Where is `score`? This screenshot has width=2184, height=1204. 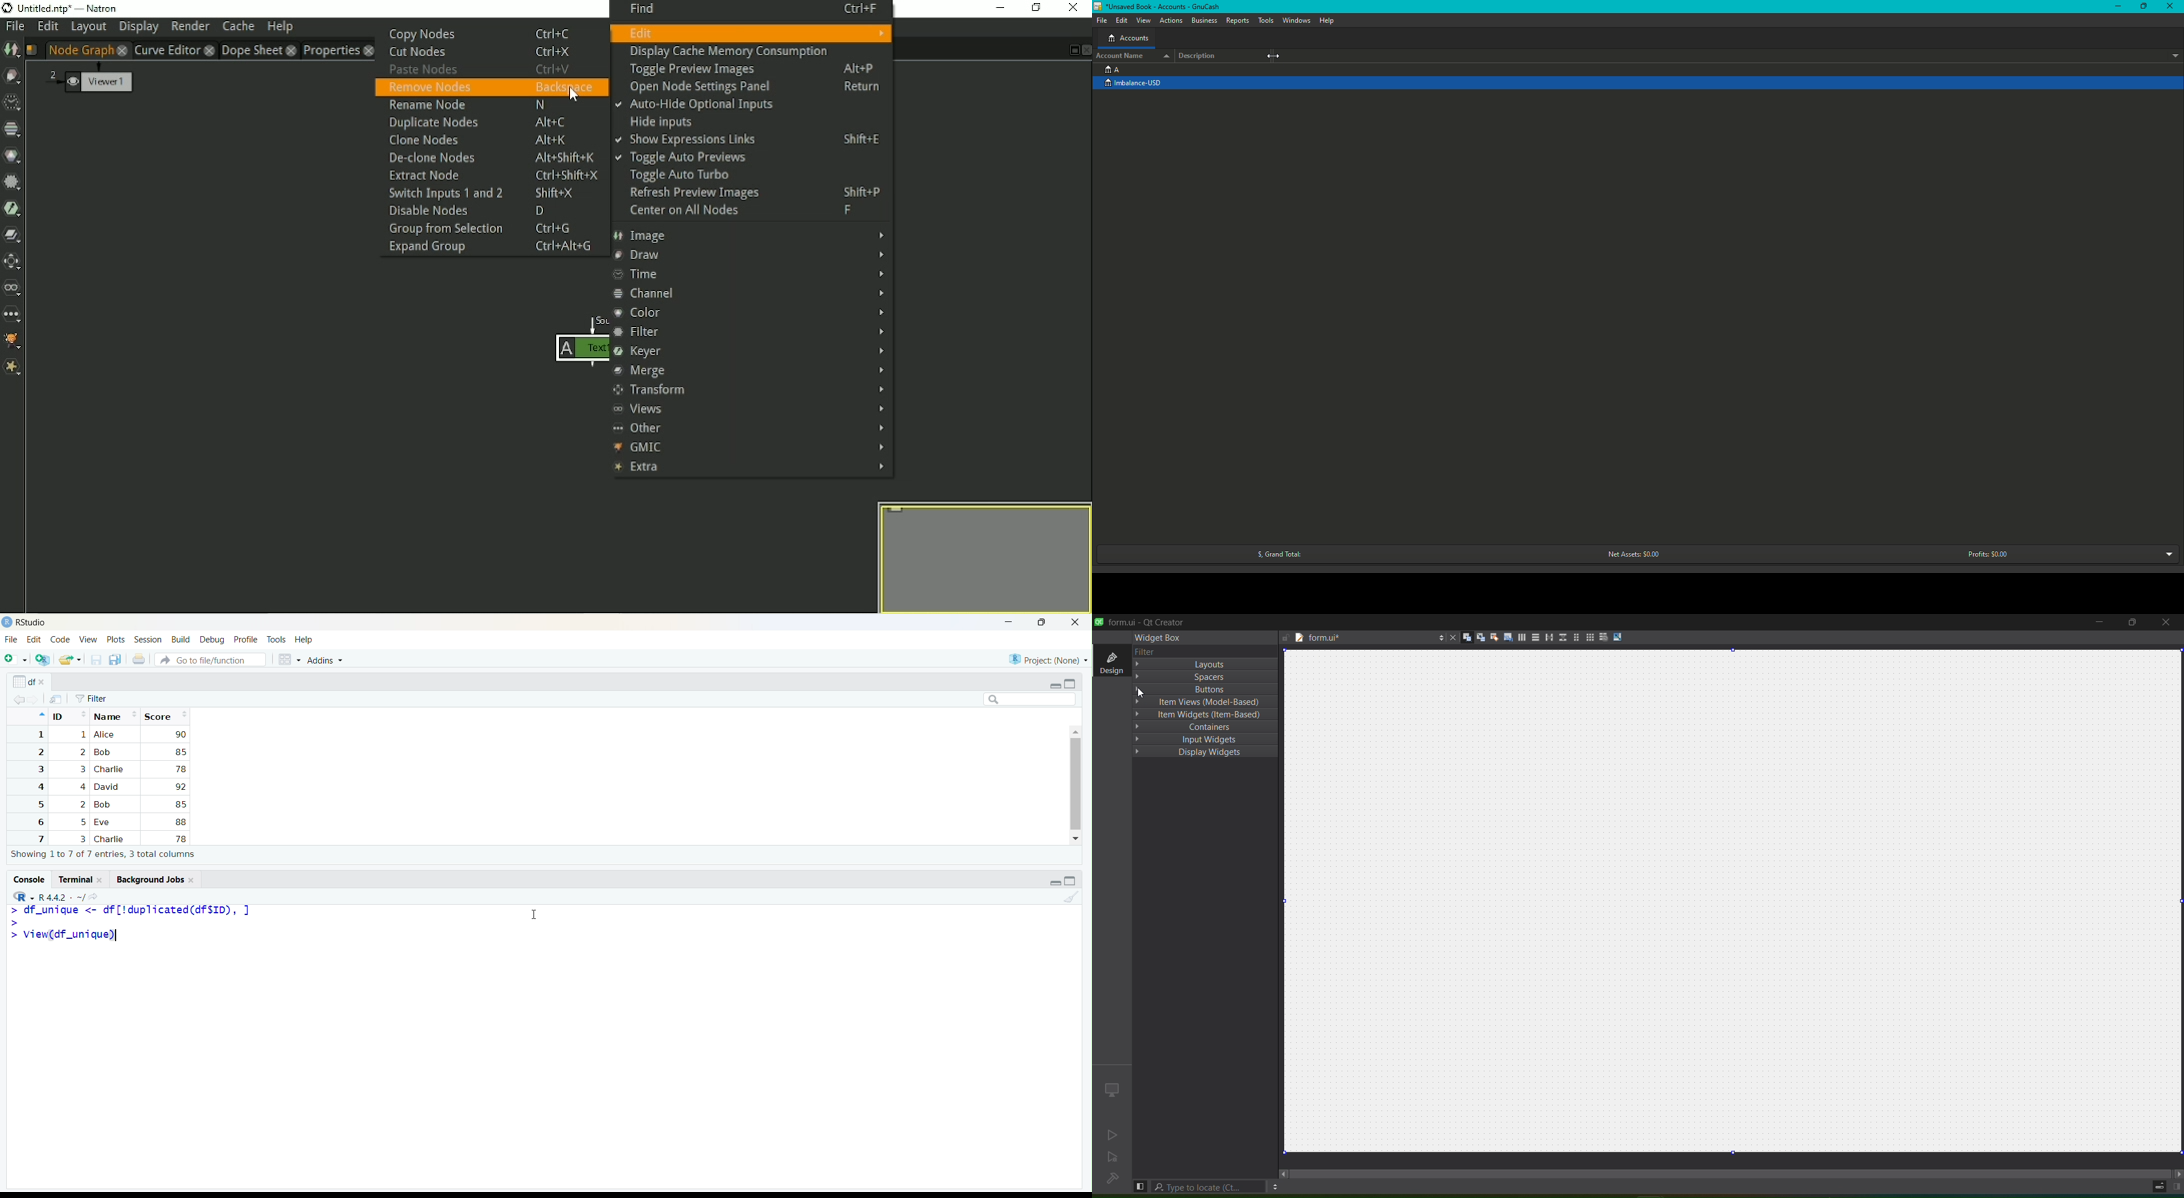 score is located at coordinates (165, 716).